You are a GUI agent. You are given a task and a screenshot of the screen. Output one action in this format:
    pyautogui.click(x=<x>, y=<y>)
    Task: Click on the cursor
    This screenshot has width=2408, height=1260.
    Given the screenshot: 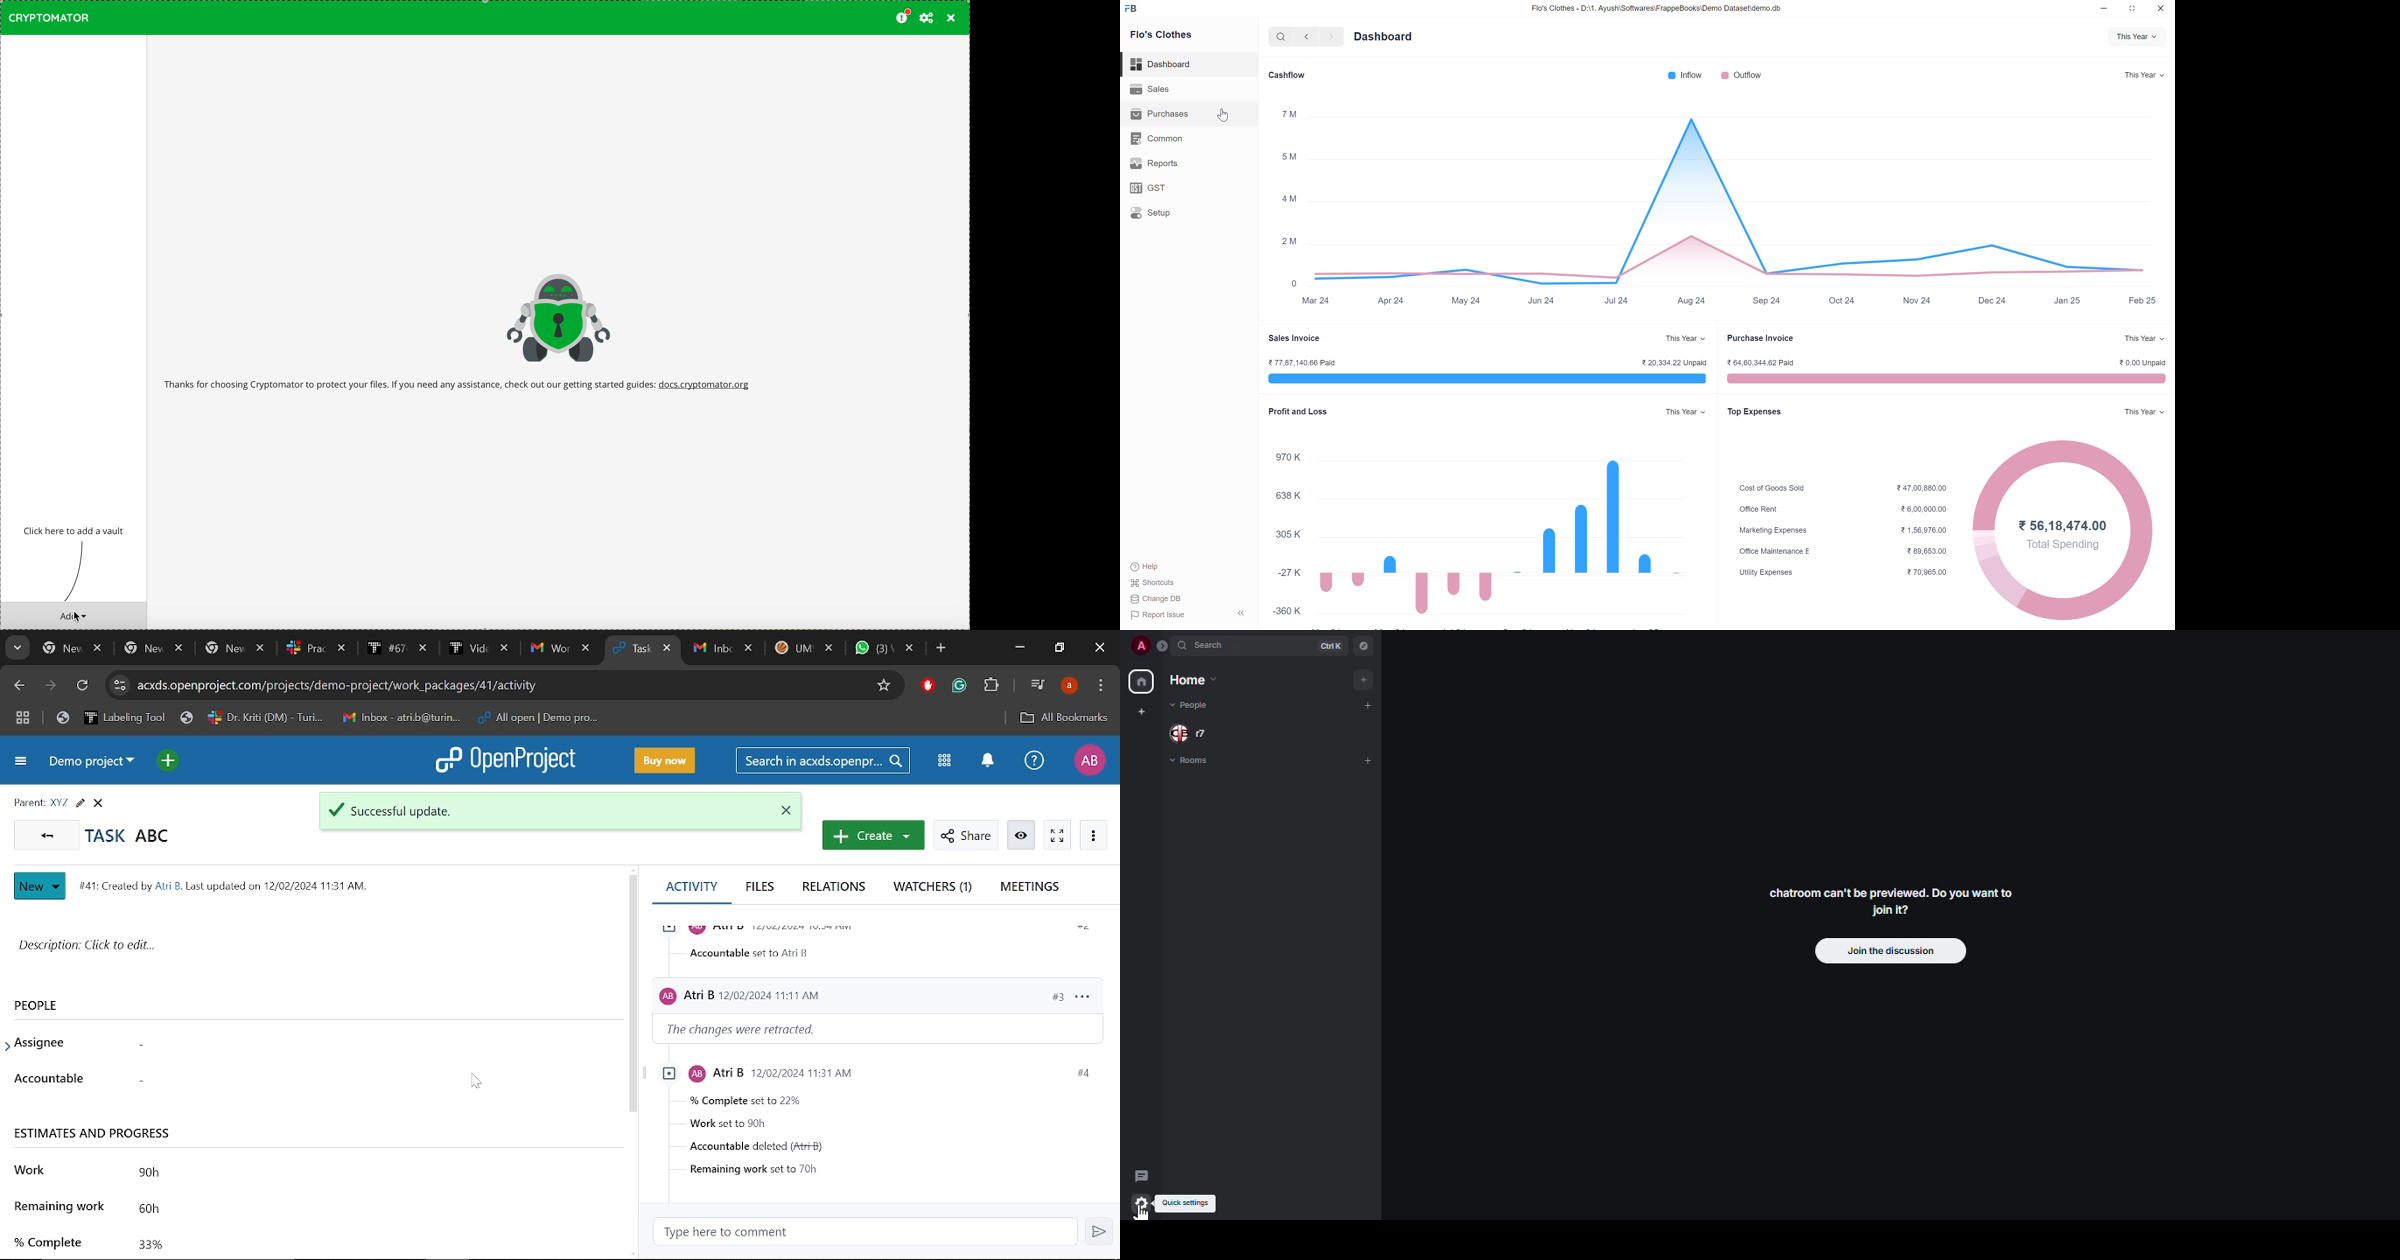 What is the action you would take?
    pyautogui.click(x=1136, y=1214)
    